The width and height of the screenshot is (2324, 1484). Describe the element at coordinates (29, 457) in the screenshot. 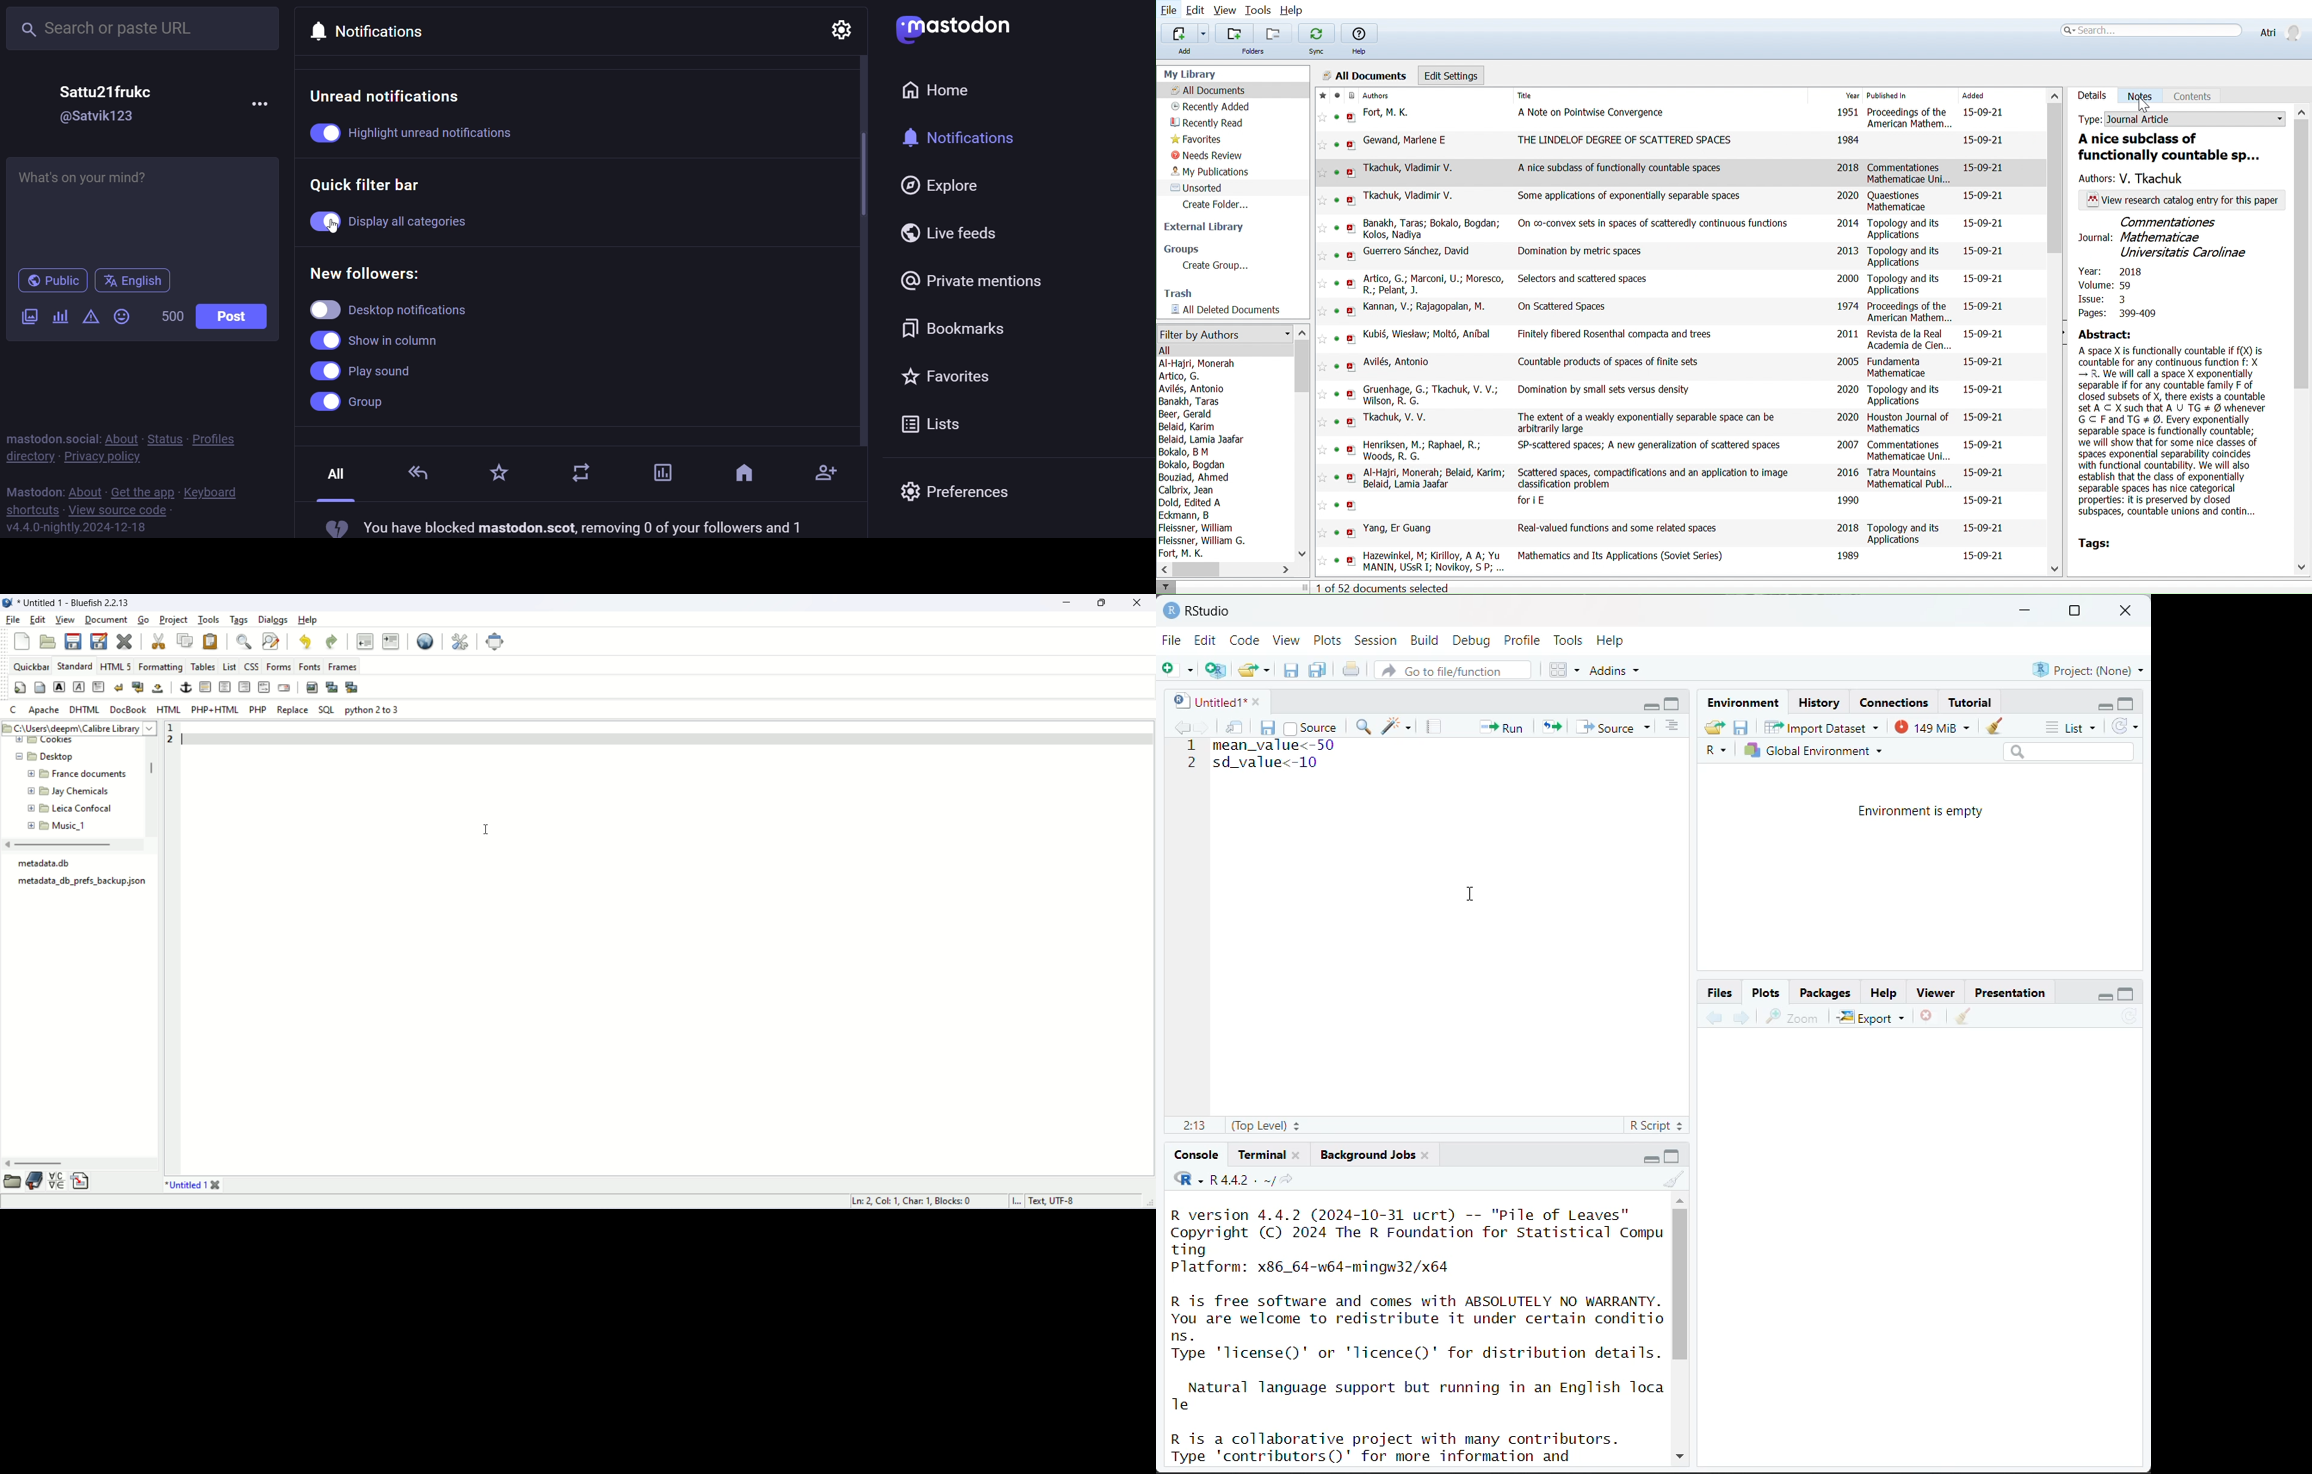

I see `directory` at that location.